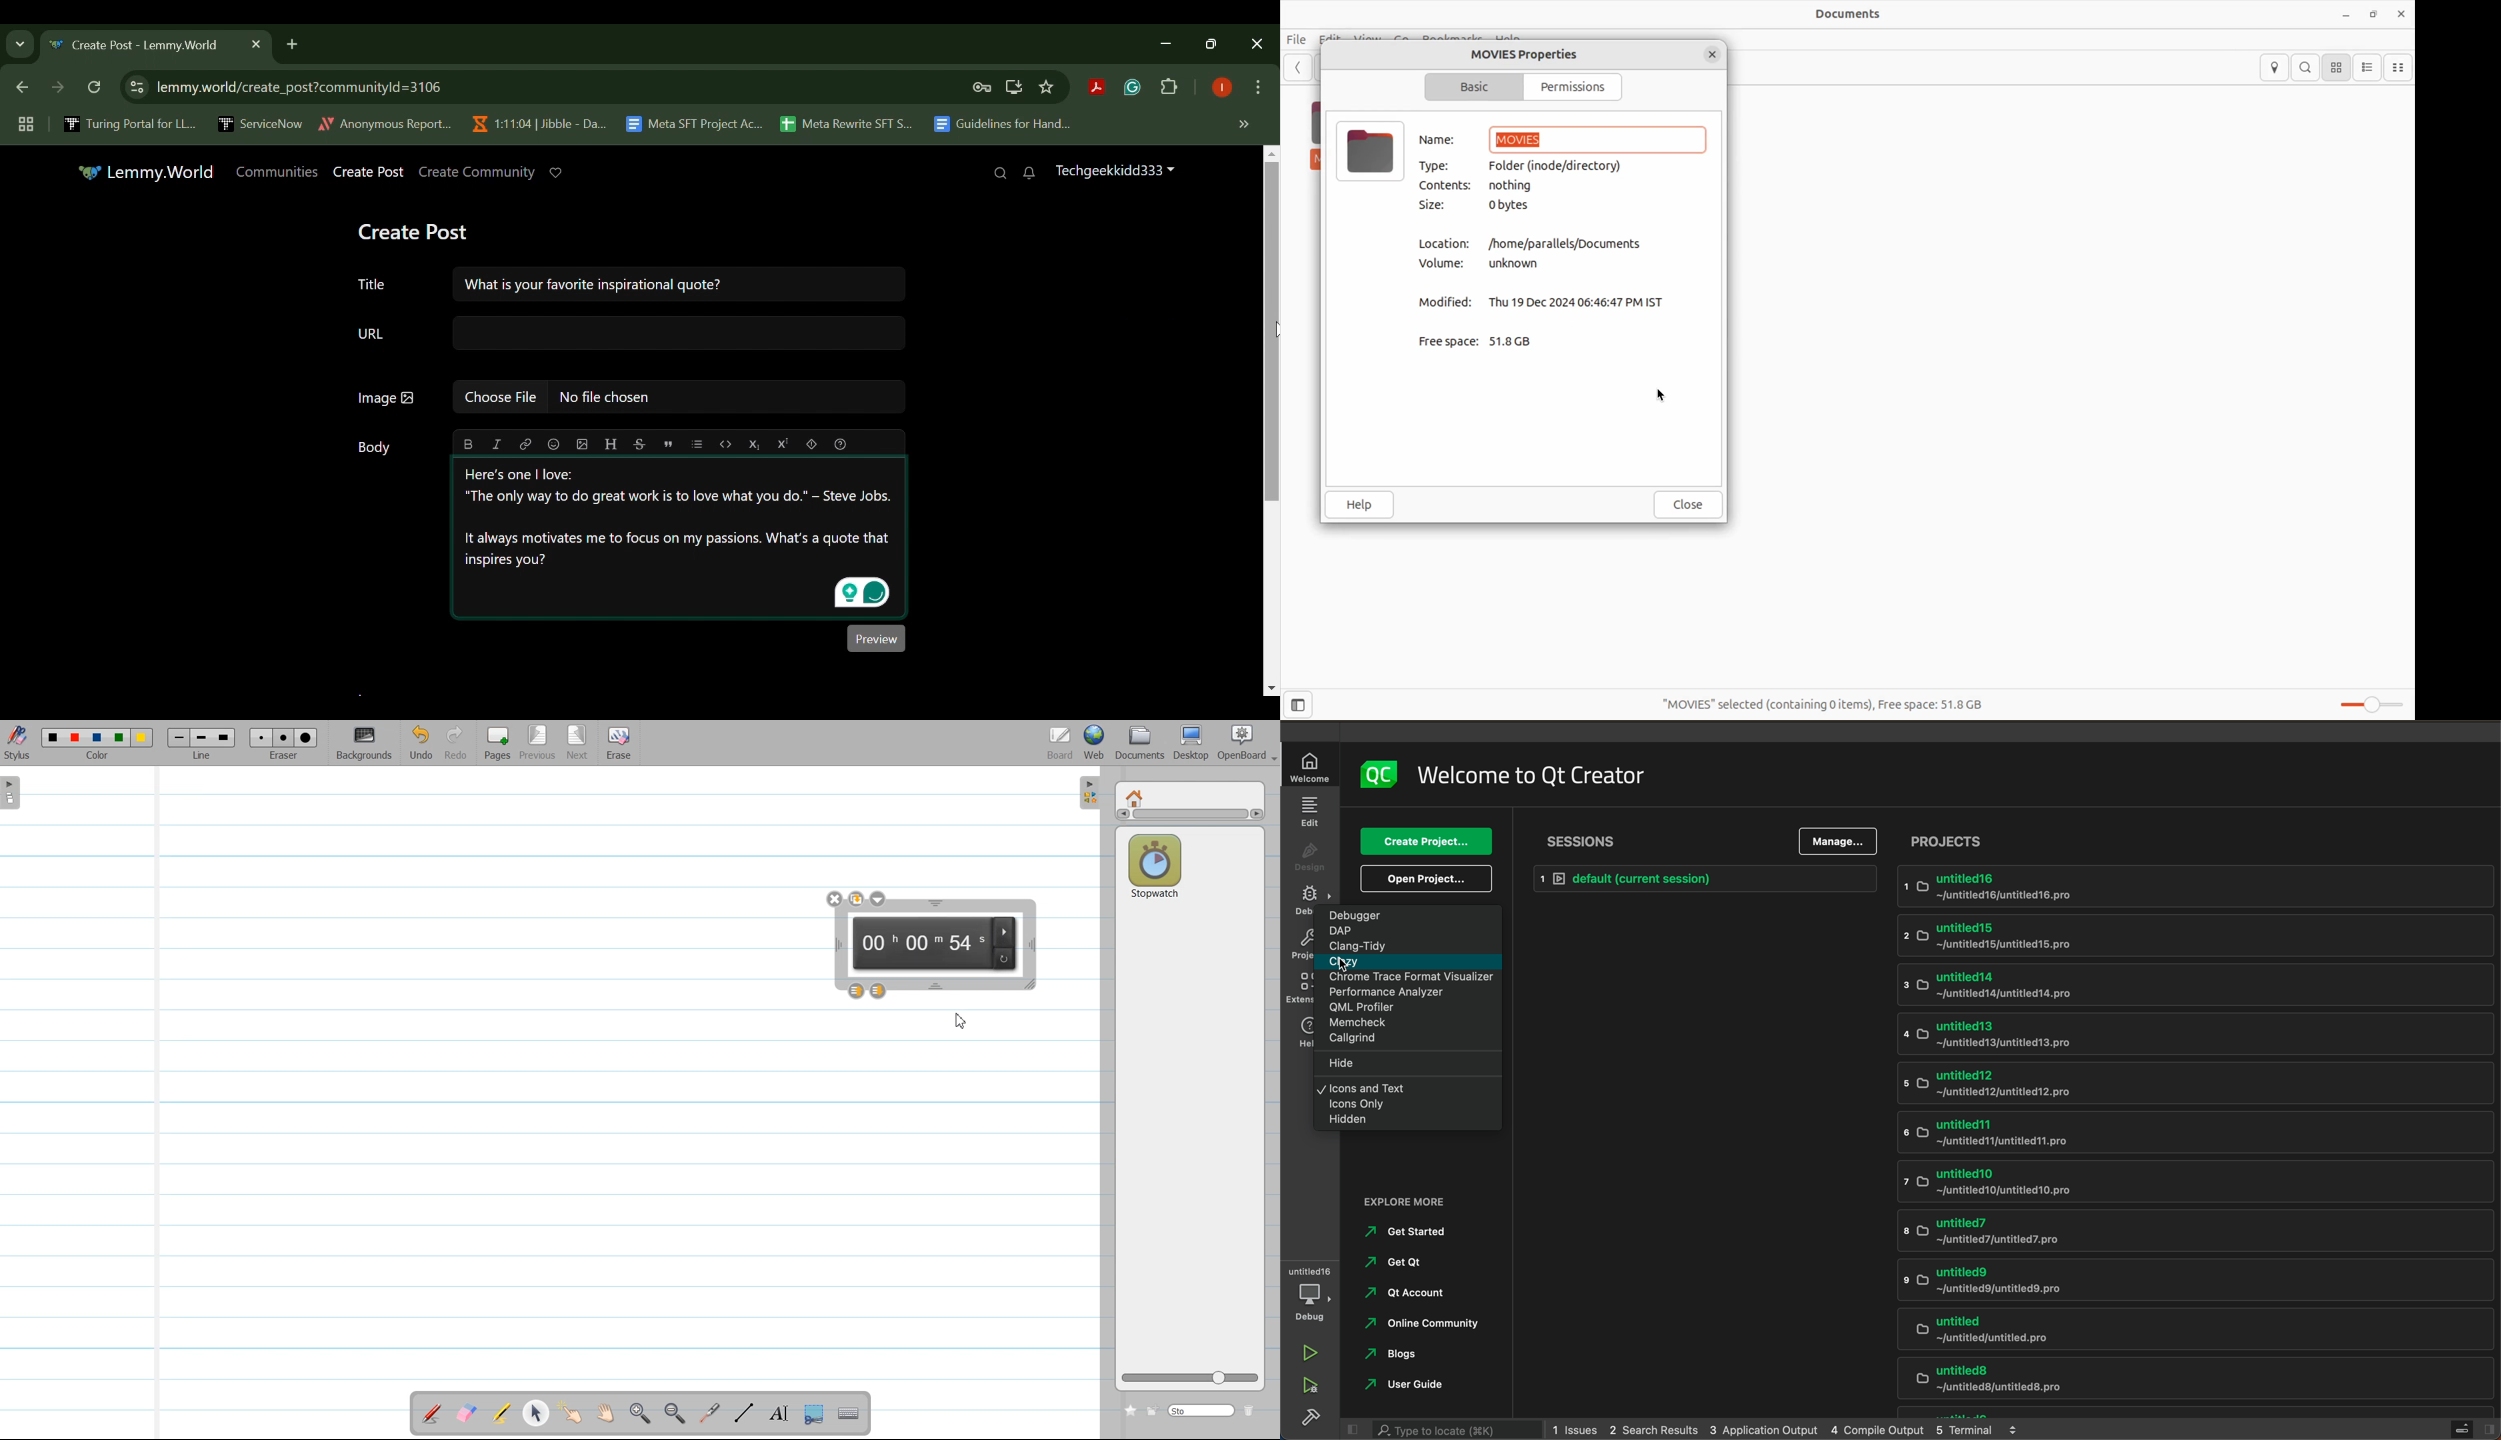 The image size is (2520, 1456). I want to click on Image: No file chosen, so click(630, 400).